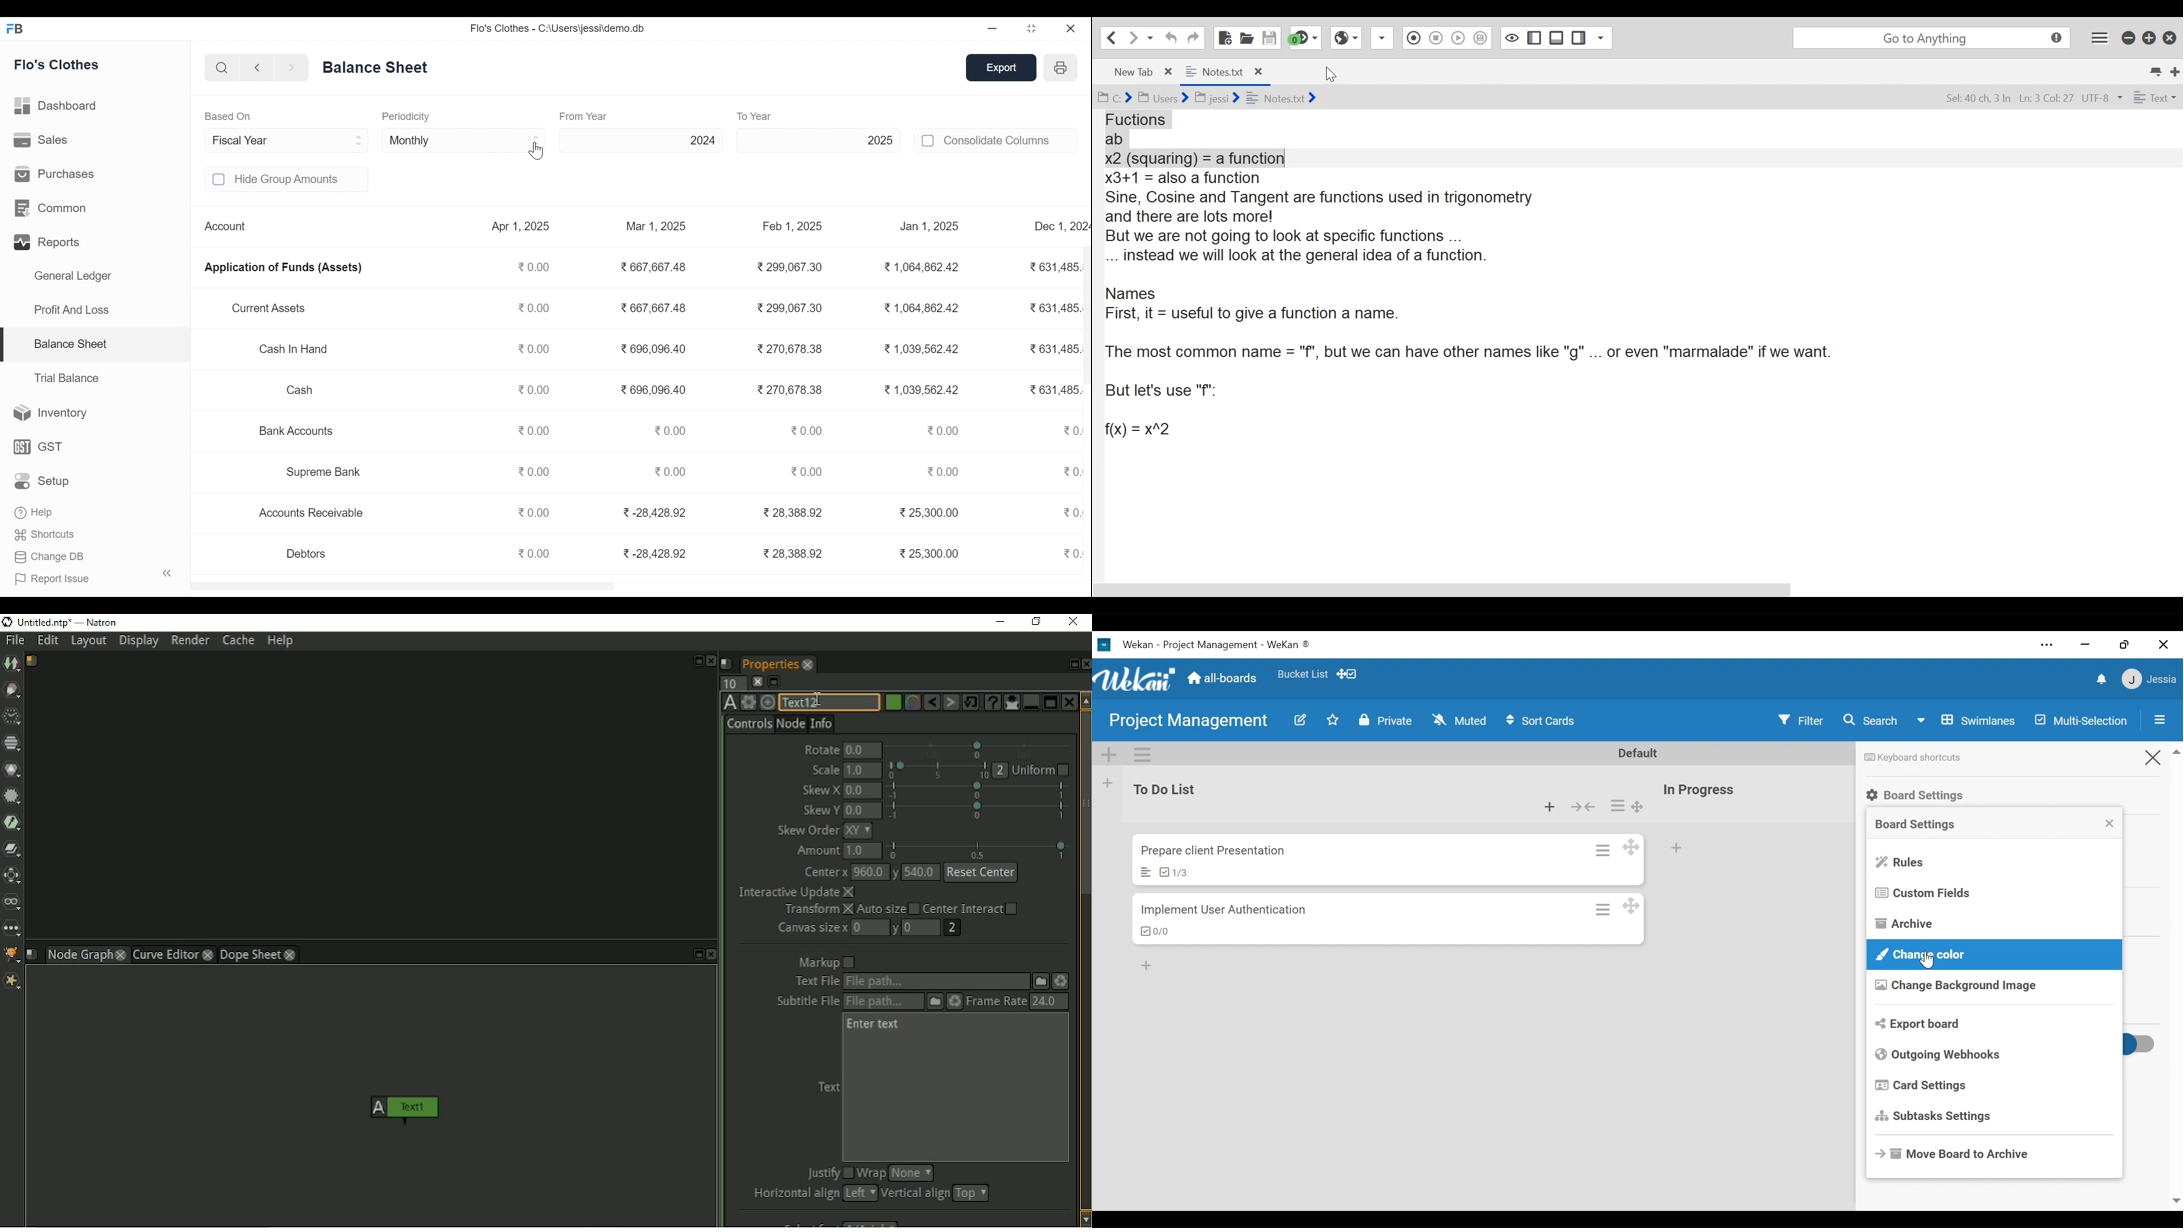 The height and width of the screenshot is (1232, 2184). I want to click on 960, so click(869, 871).